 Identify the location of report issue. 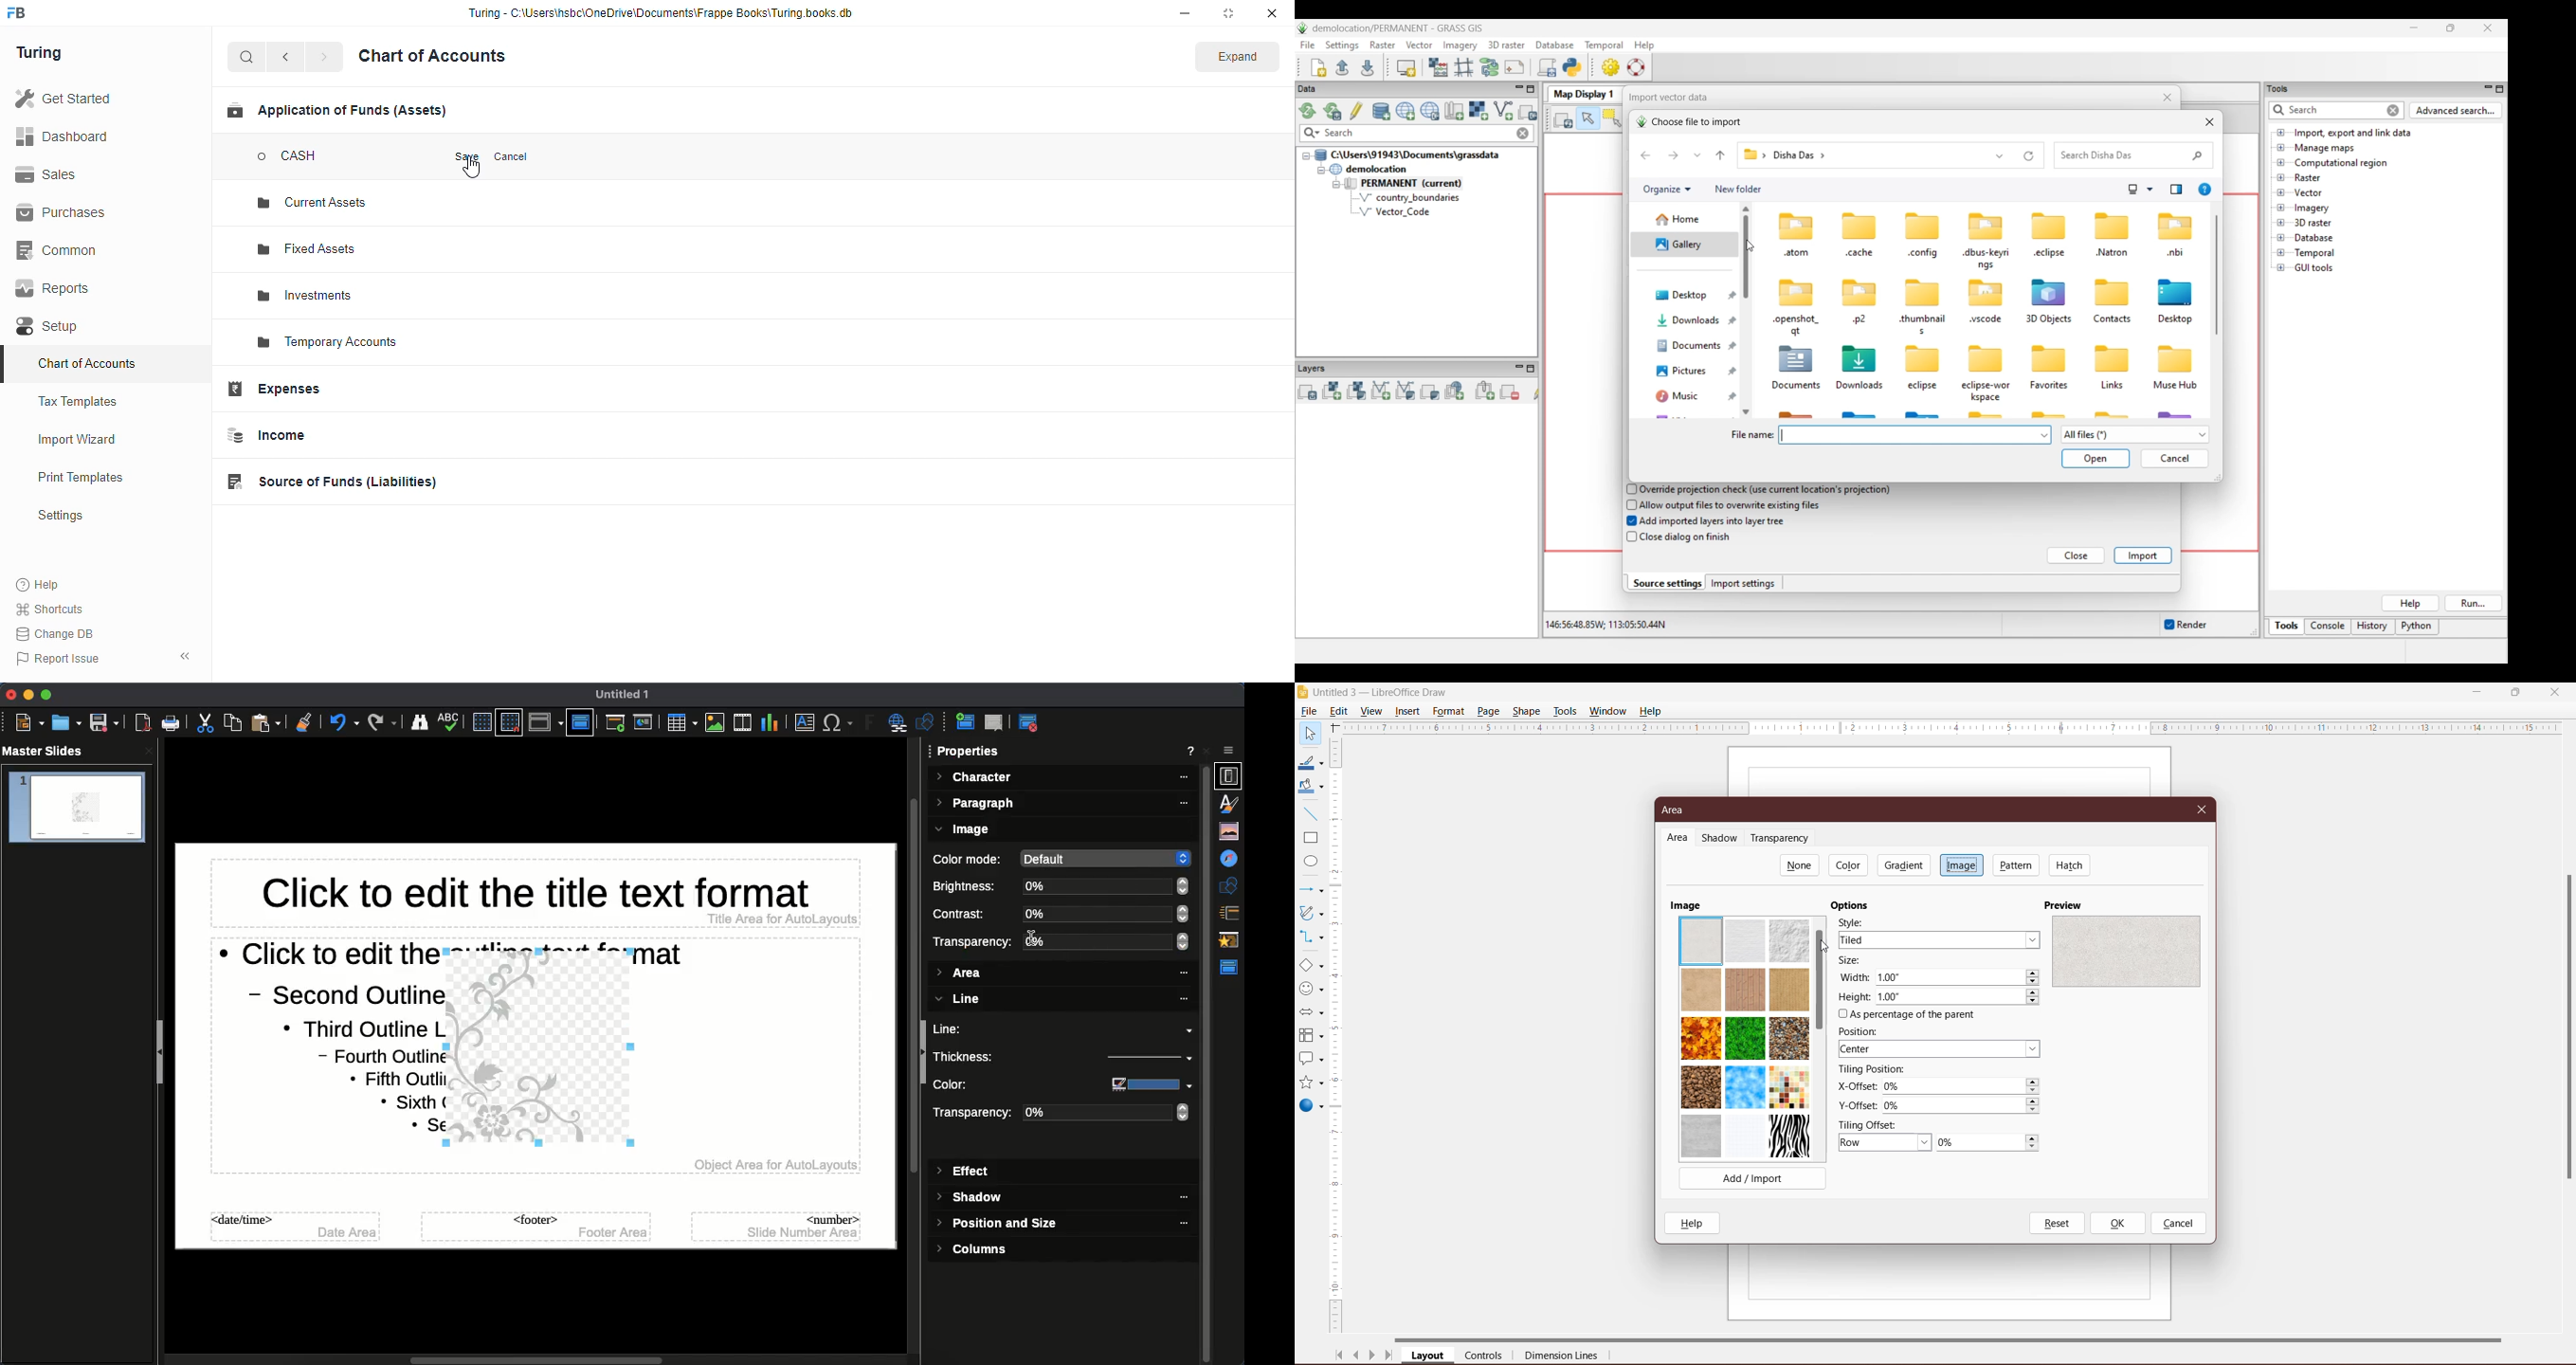
(57, 658).